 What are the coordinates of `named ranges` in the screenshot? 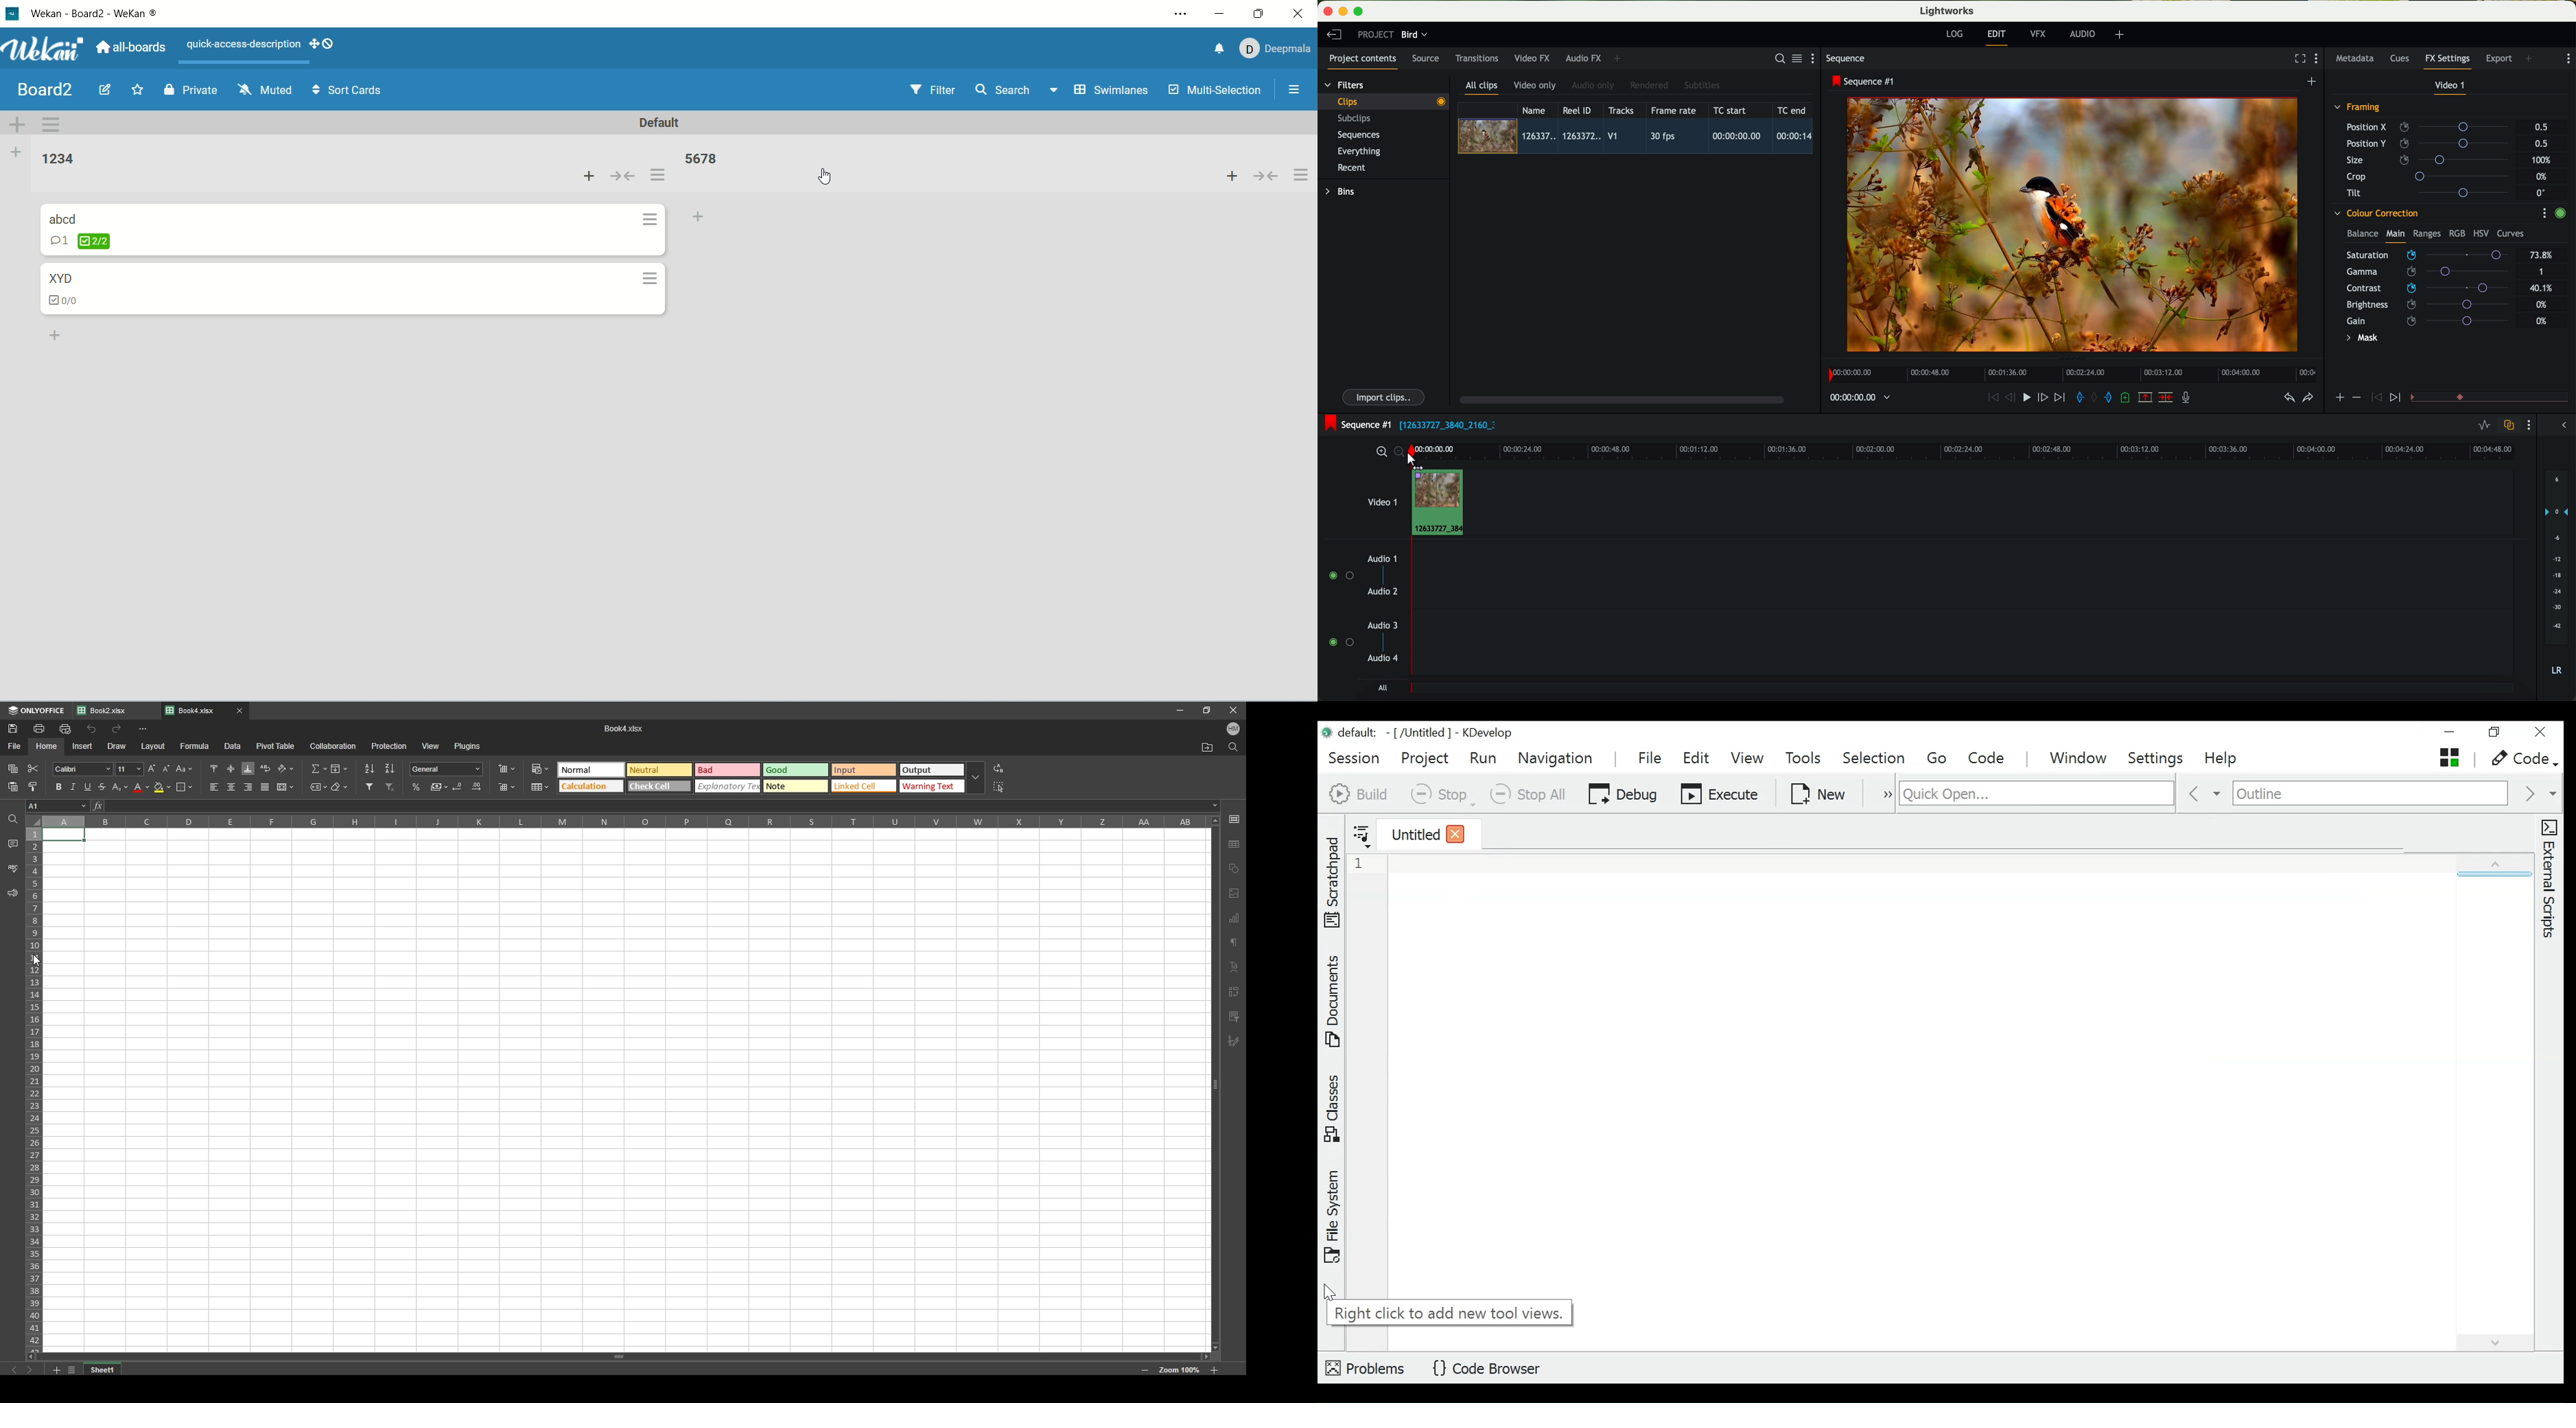 It's located at (318, 786).